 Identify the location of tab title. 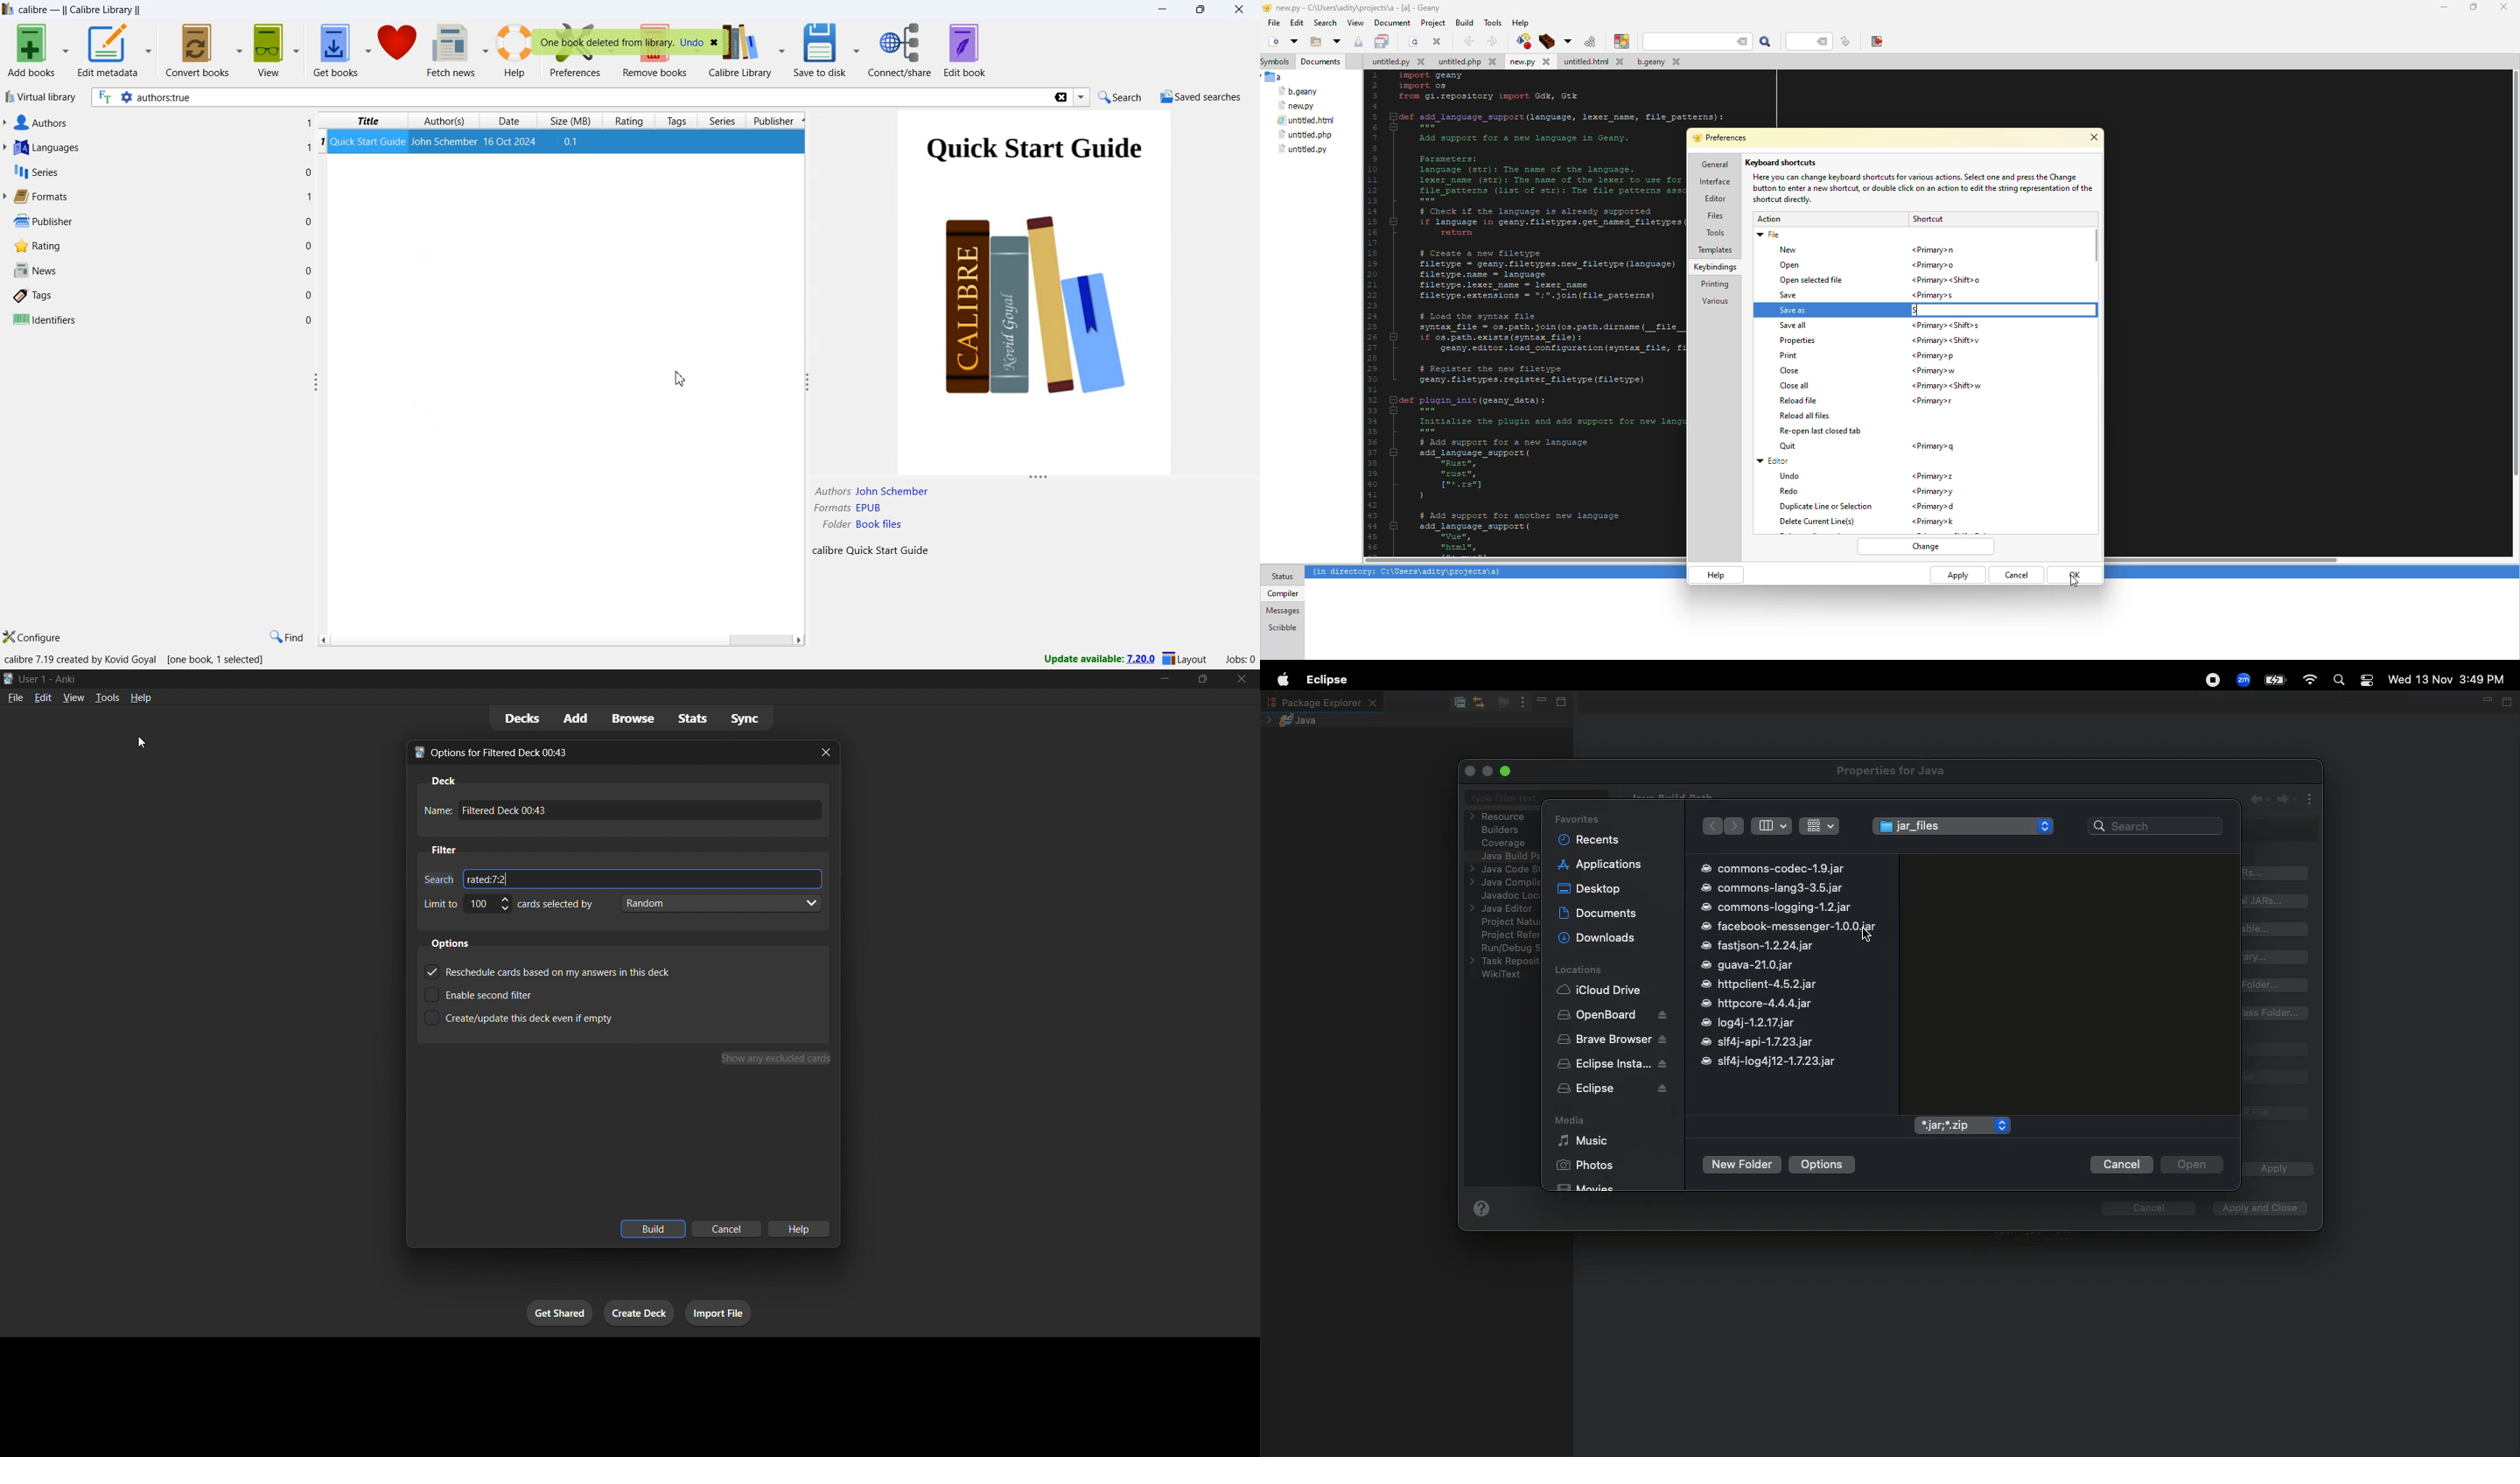
(601, 752).